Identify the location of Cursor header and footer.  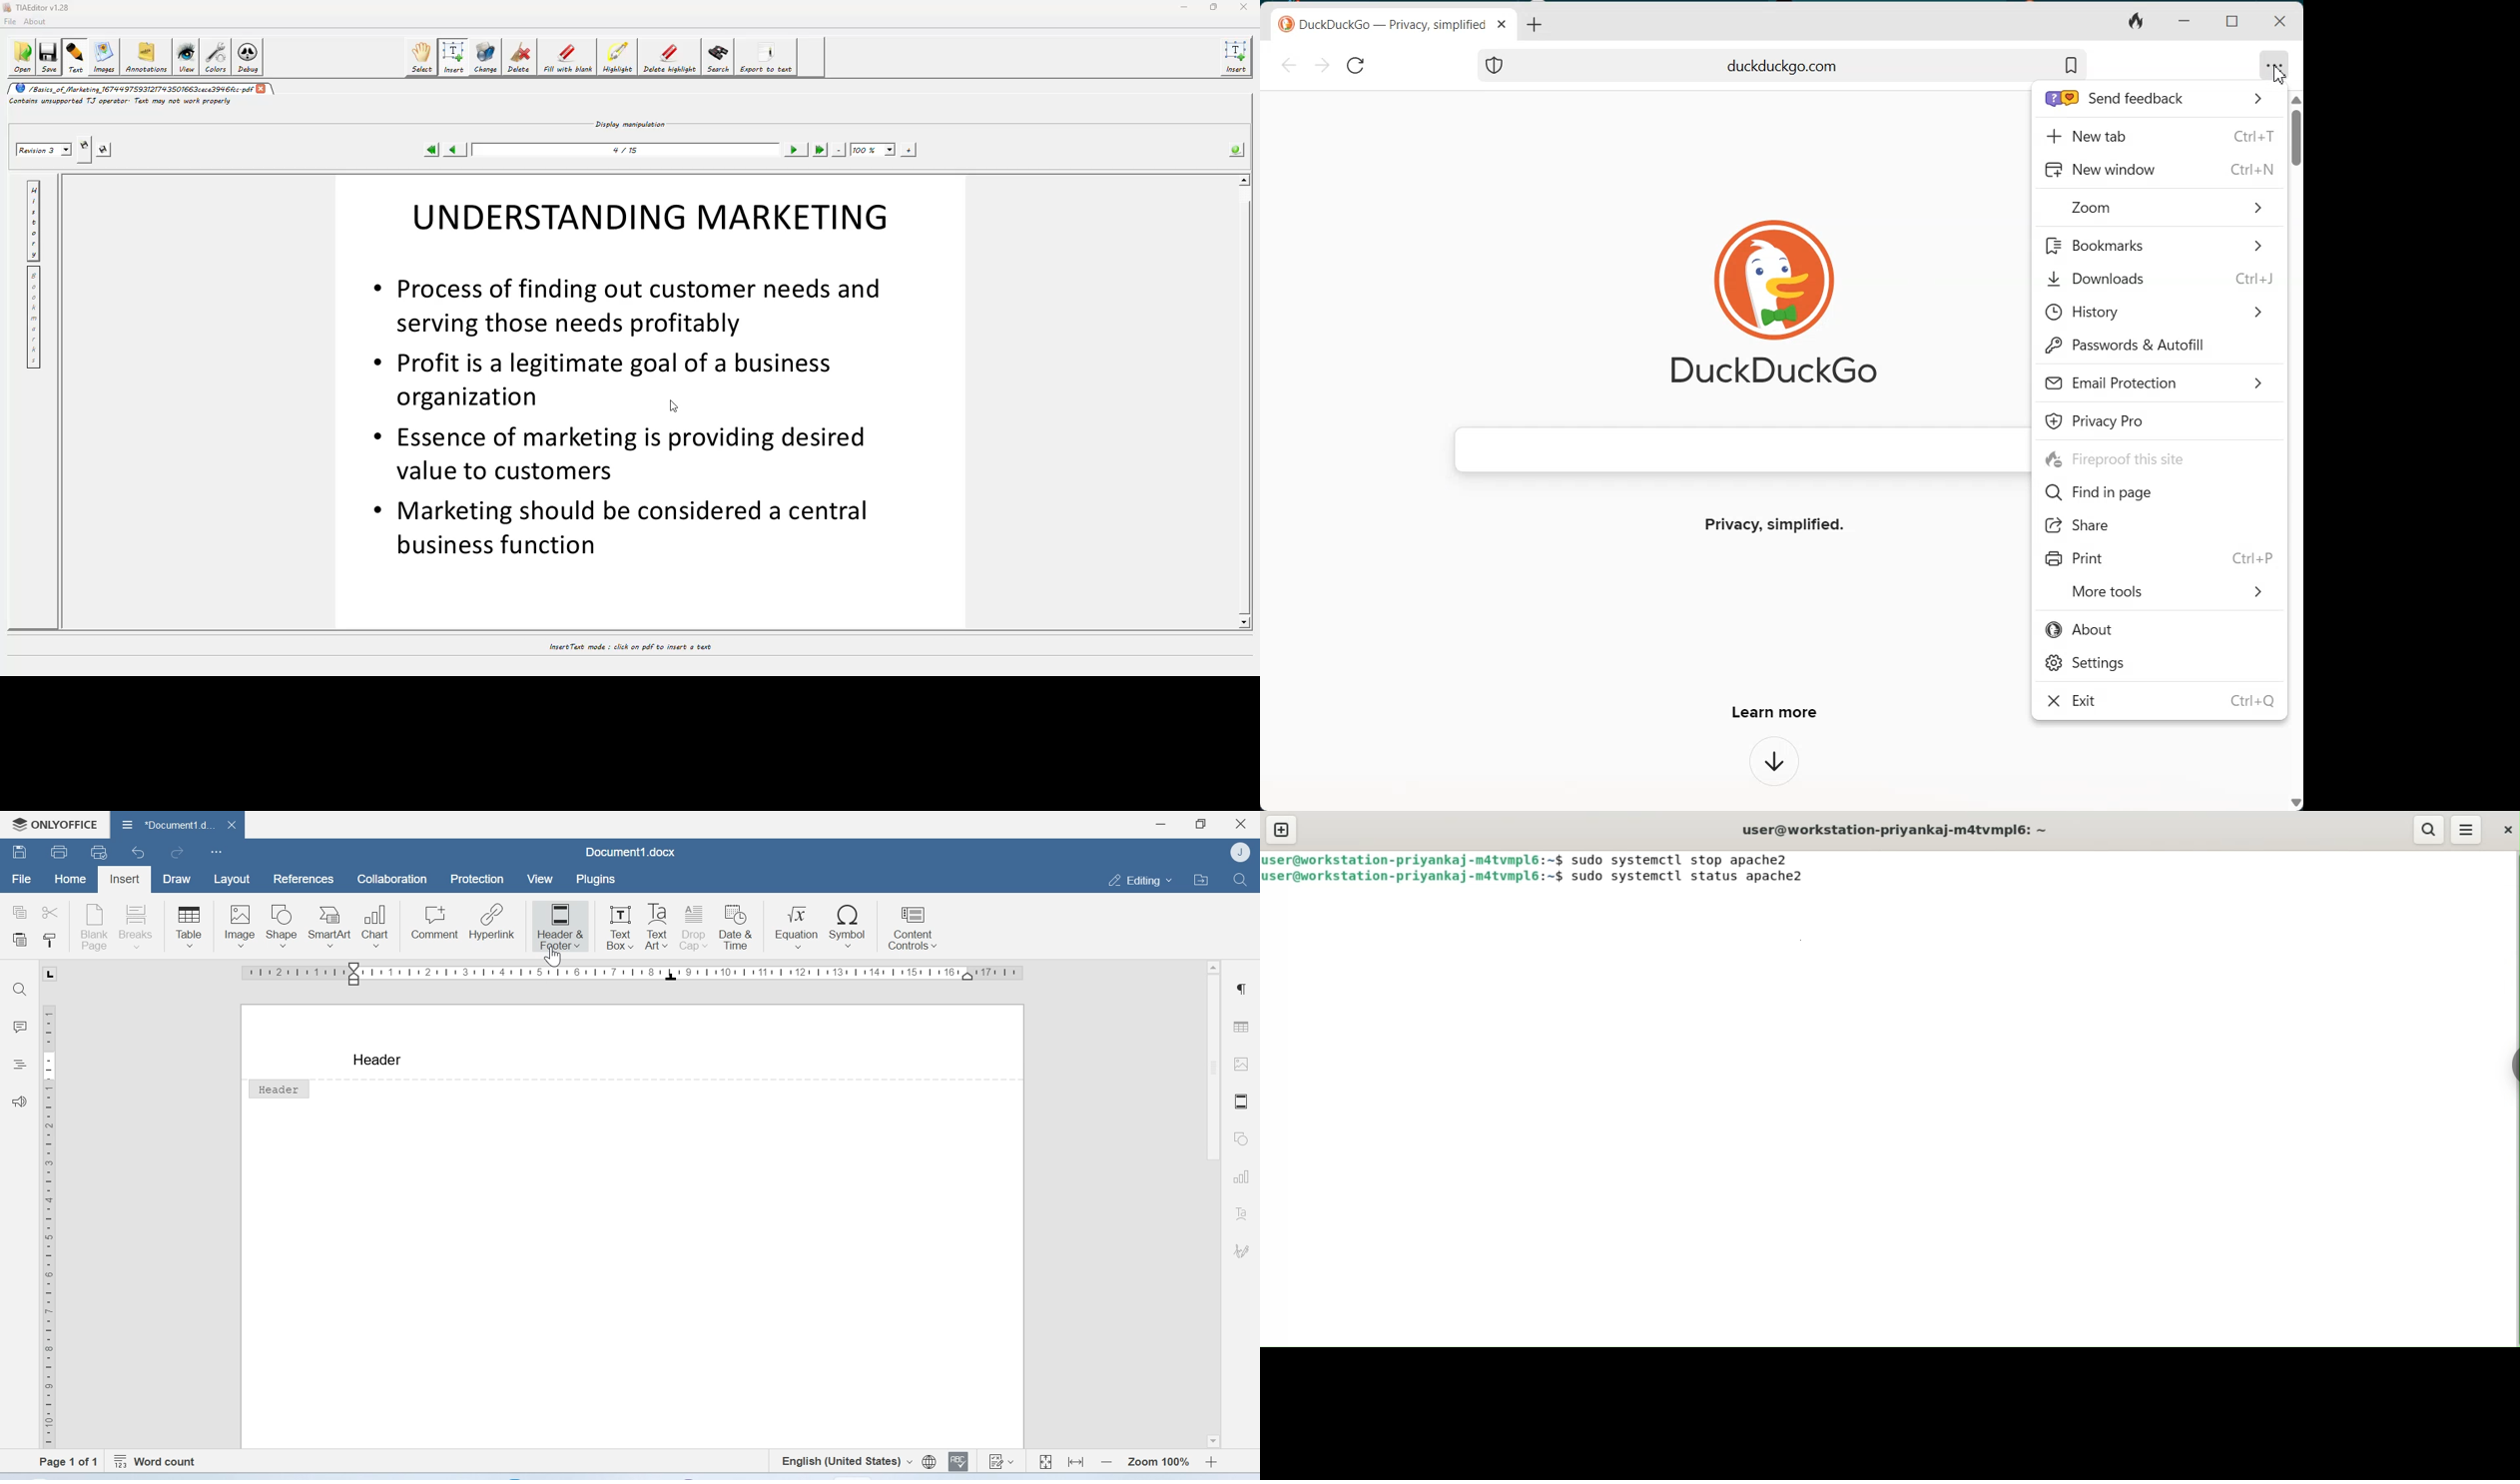
(564, 959).